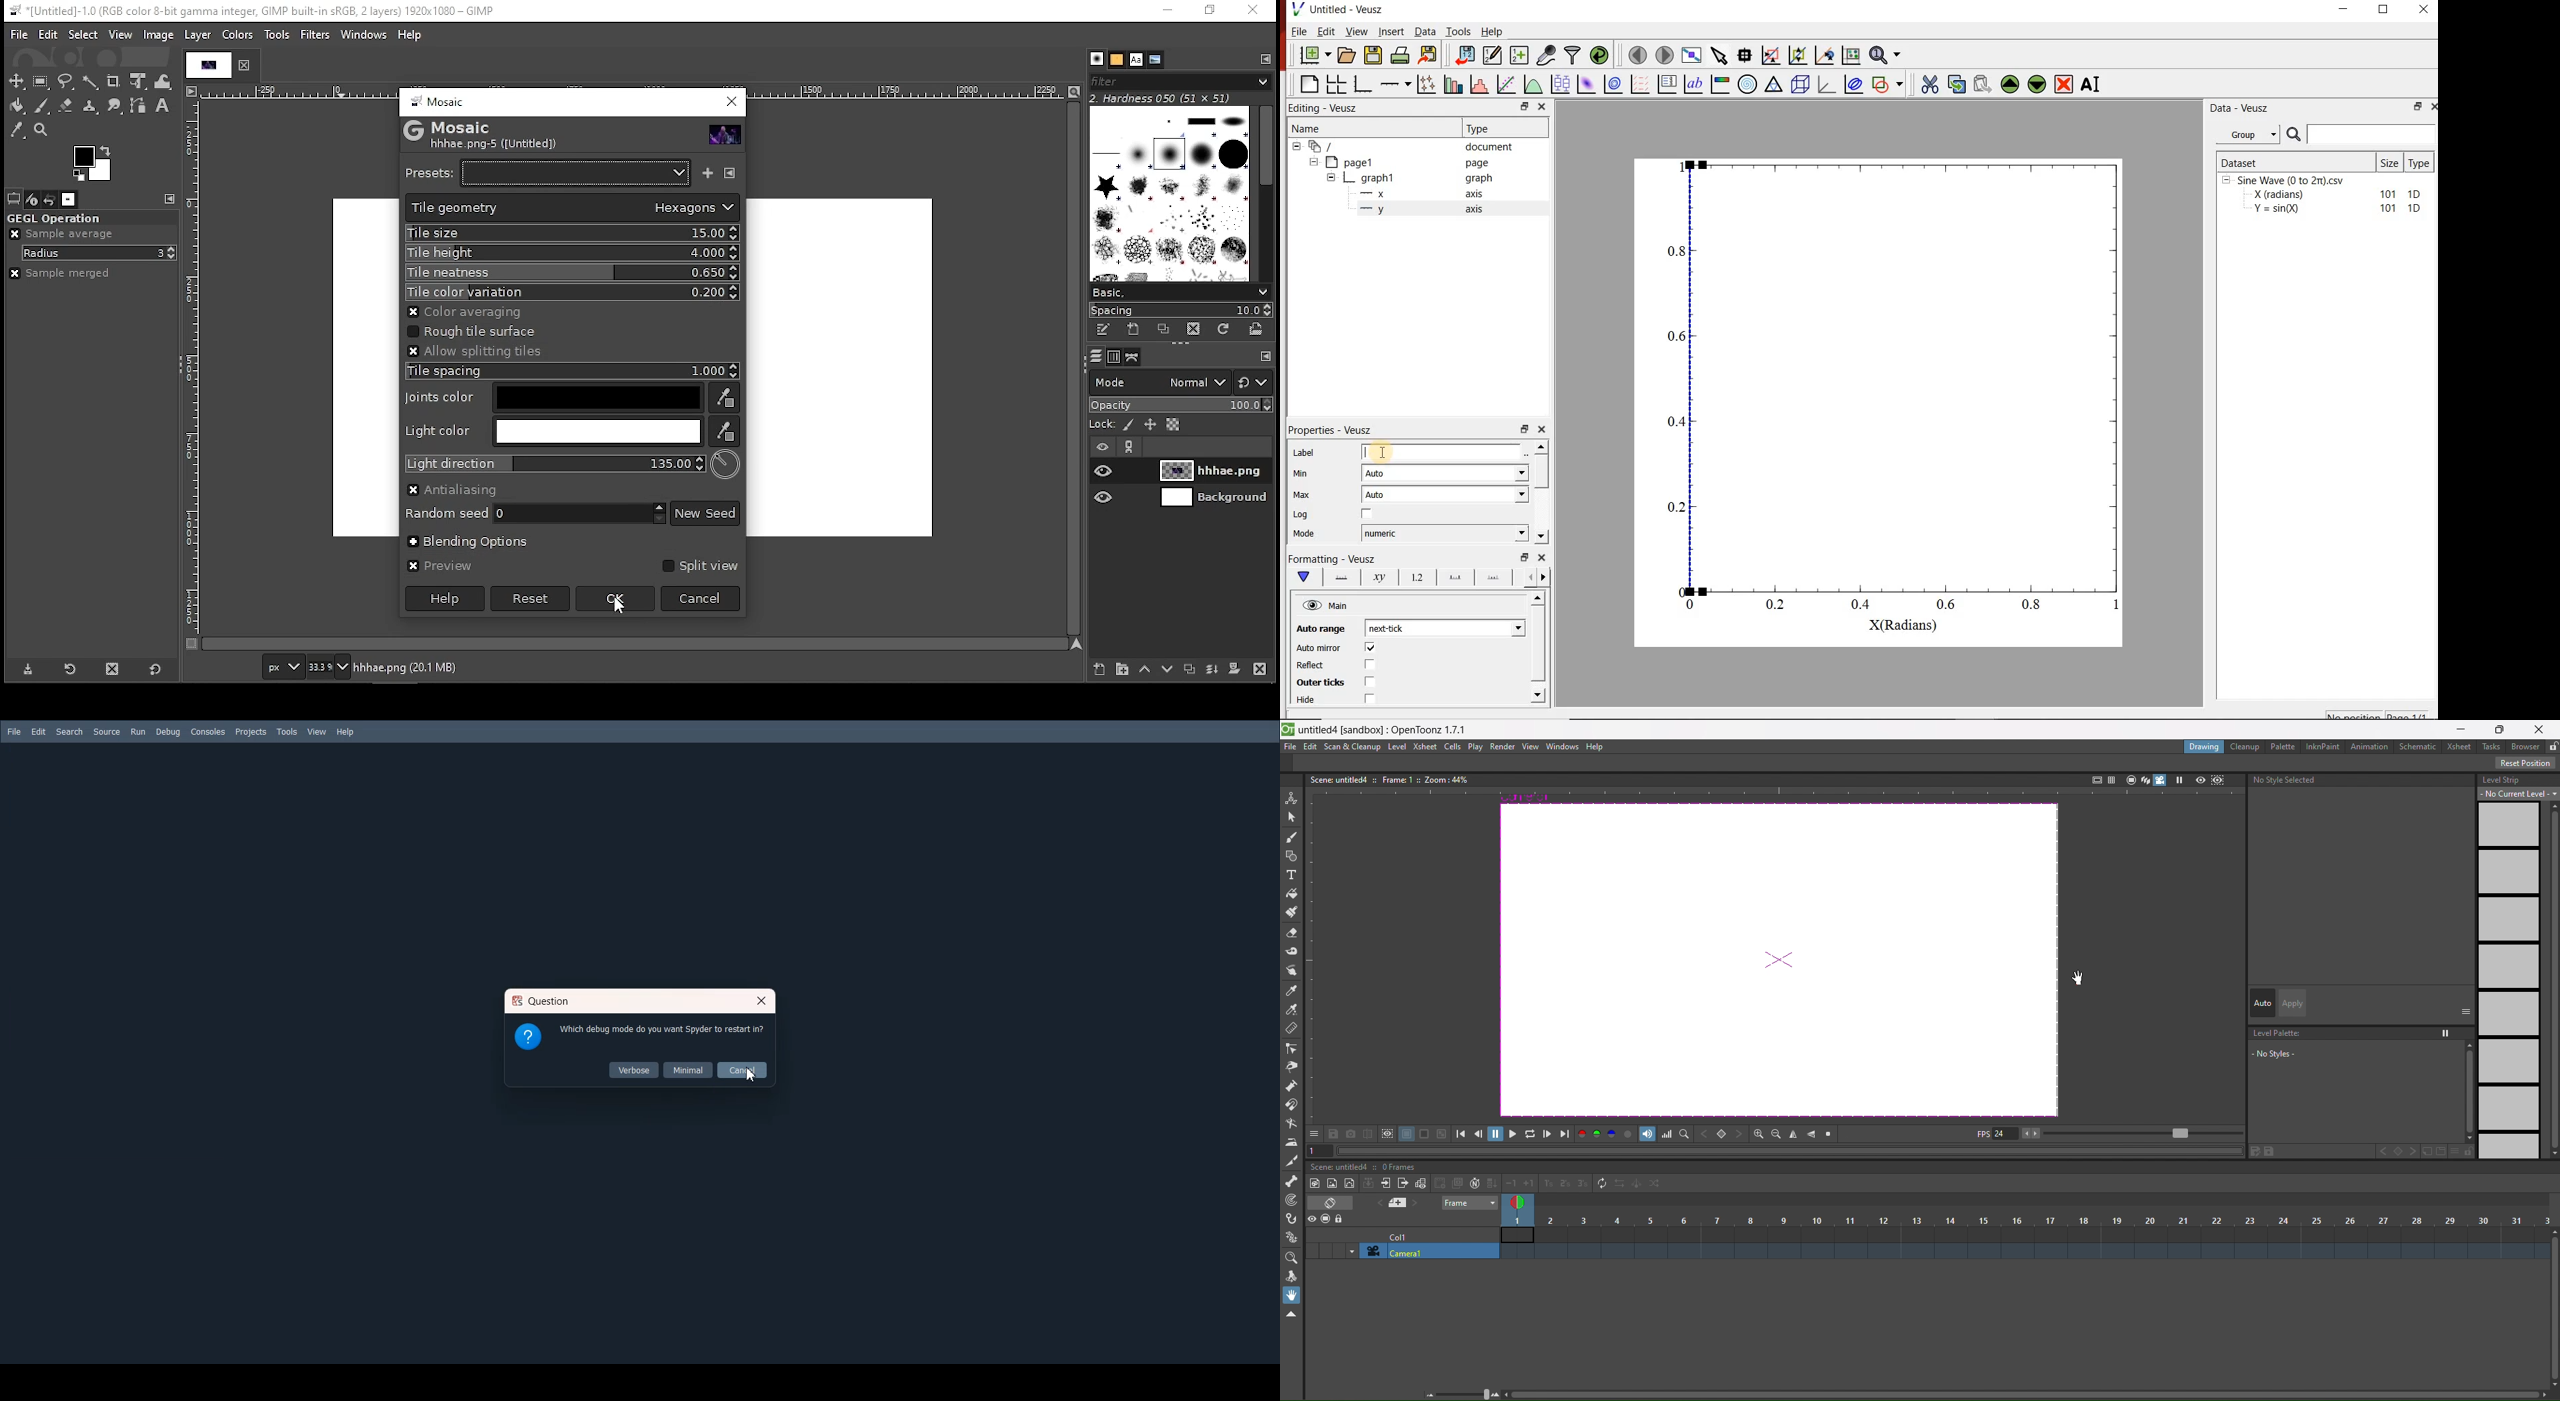 This screenshot has width=2576, height=1428. Describe the element at coordinates (2416, 108) in the screenshot. I see `Min/Max` at that location.